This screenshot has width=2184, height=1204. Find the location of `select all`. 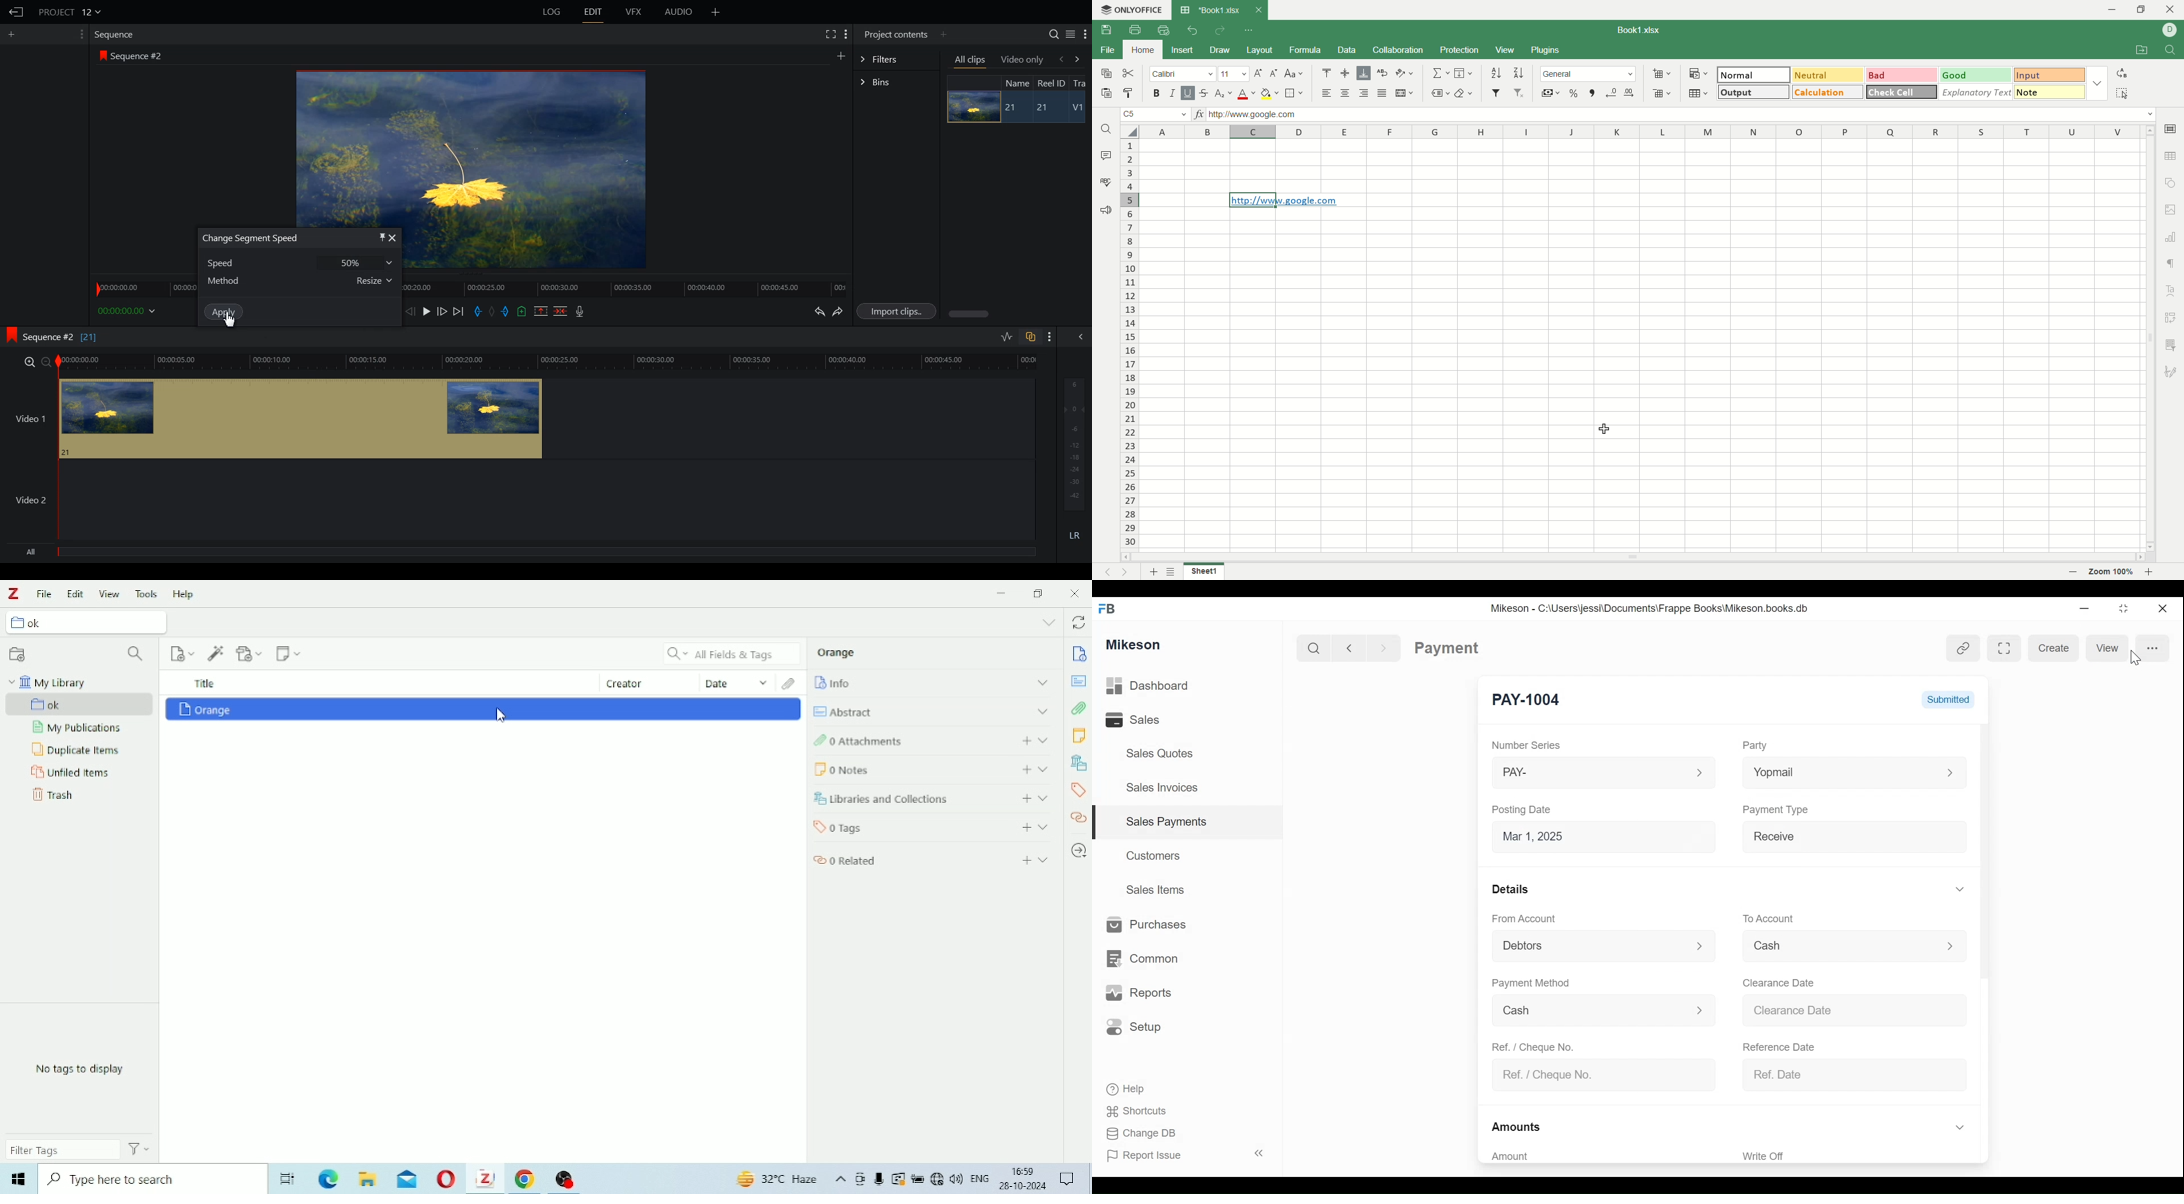

select all is located at coordinates (1128, 131).